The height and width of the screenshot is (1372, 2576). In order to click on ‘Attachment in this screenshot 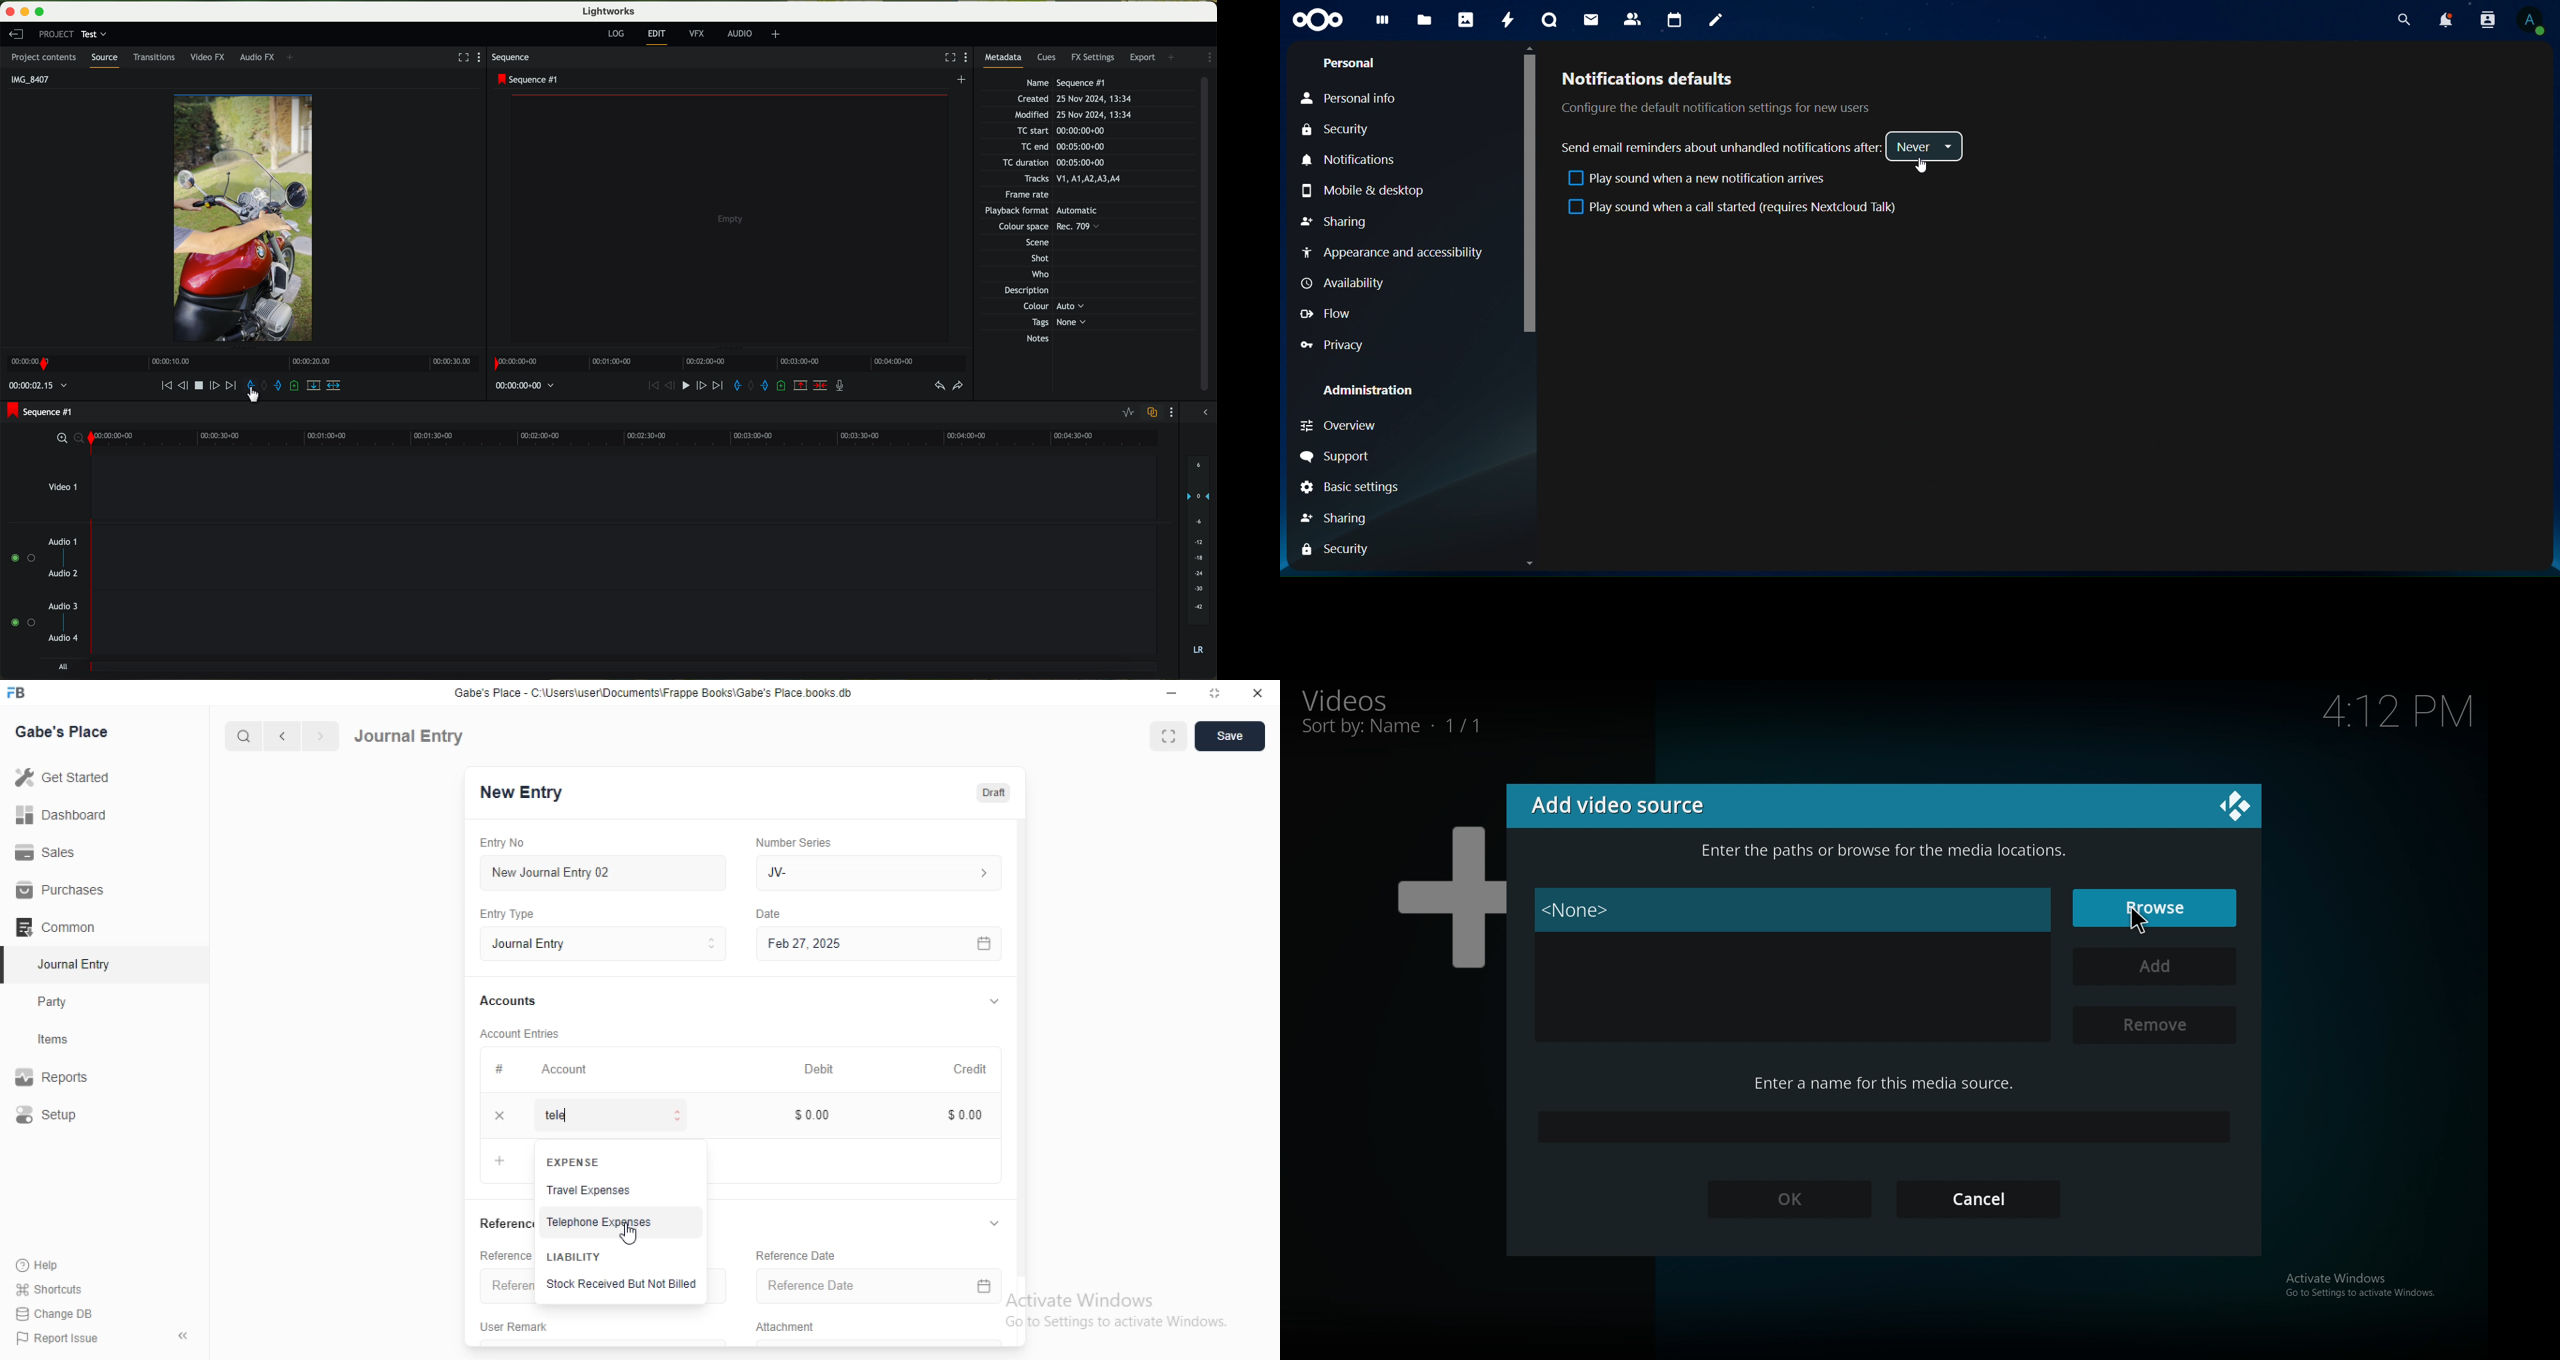, I will do `click(783, 1326)`.